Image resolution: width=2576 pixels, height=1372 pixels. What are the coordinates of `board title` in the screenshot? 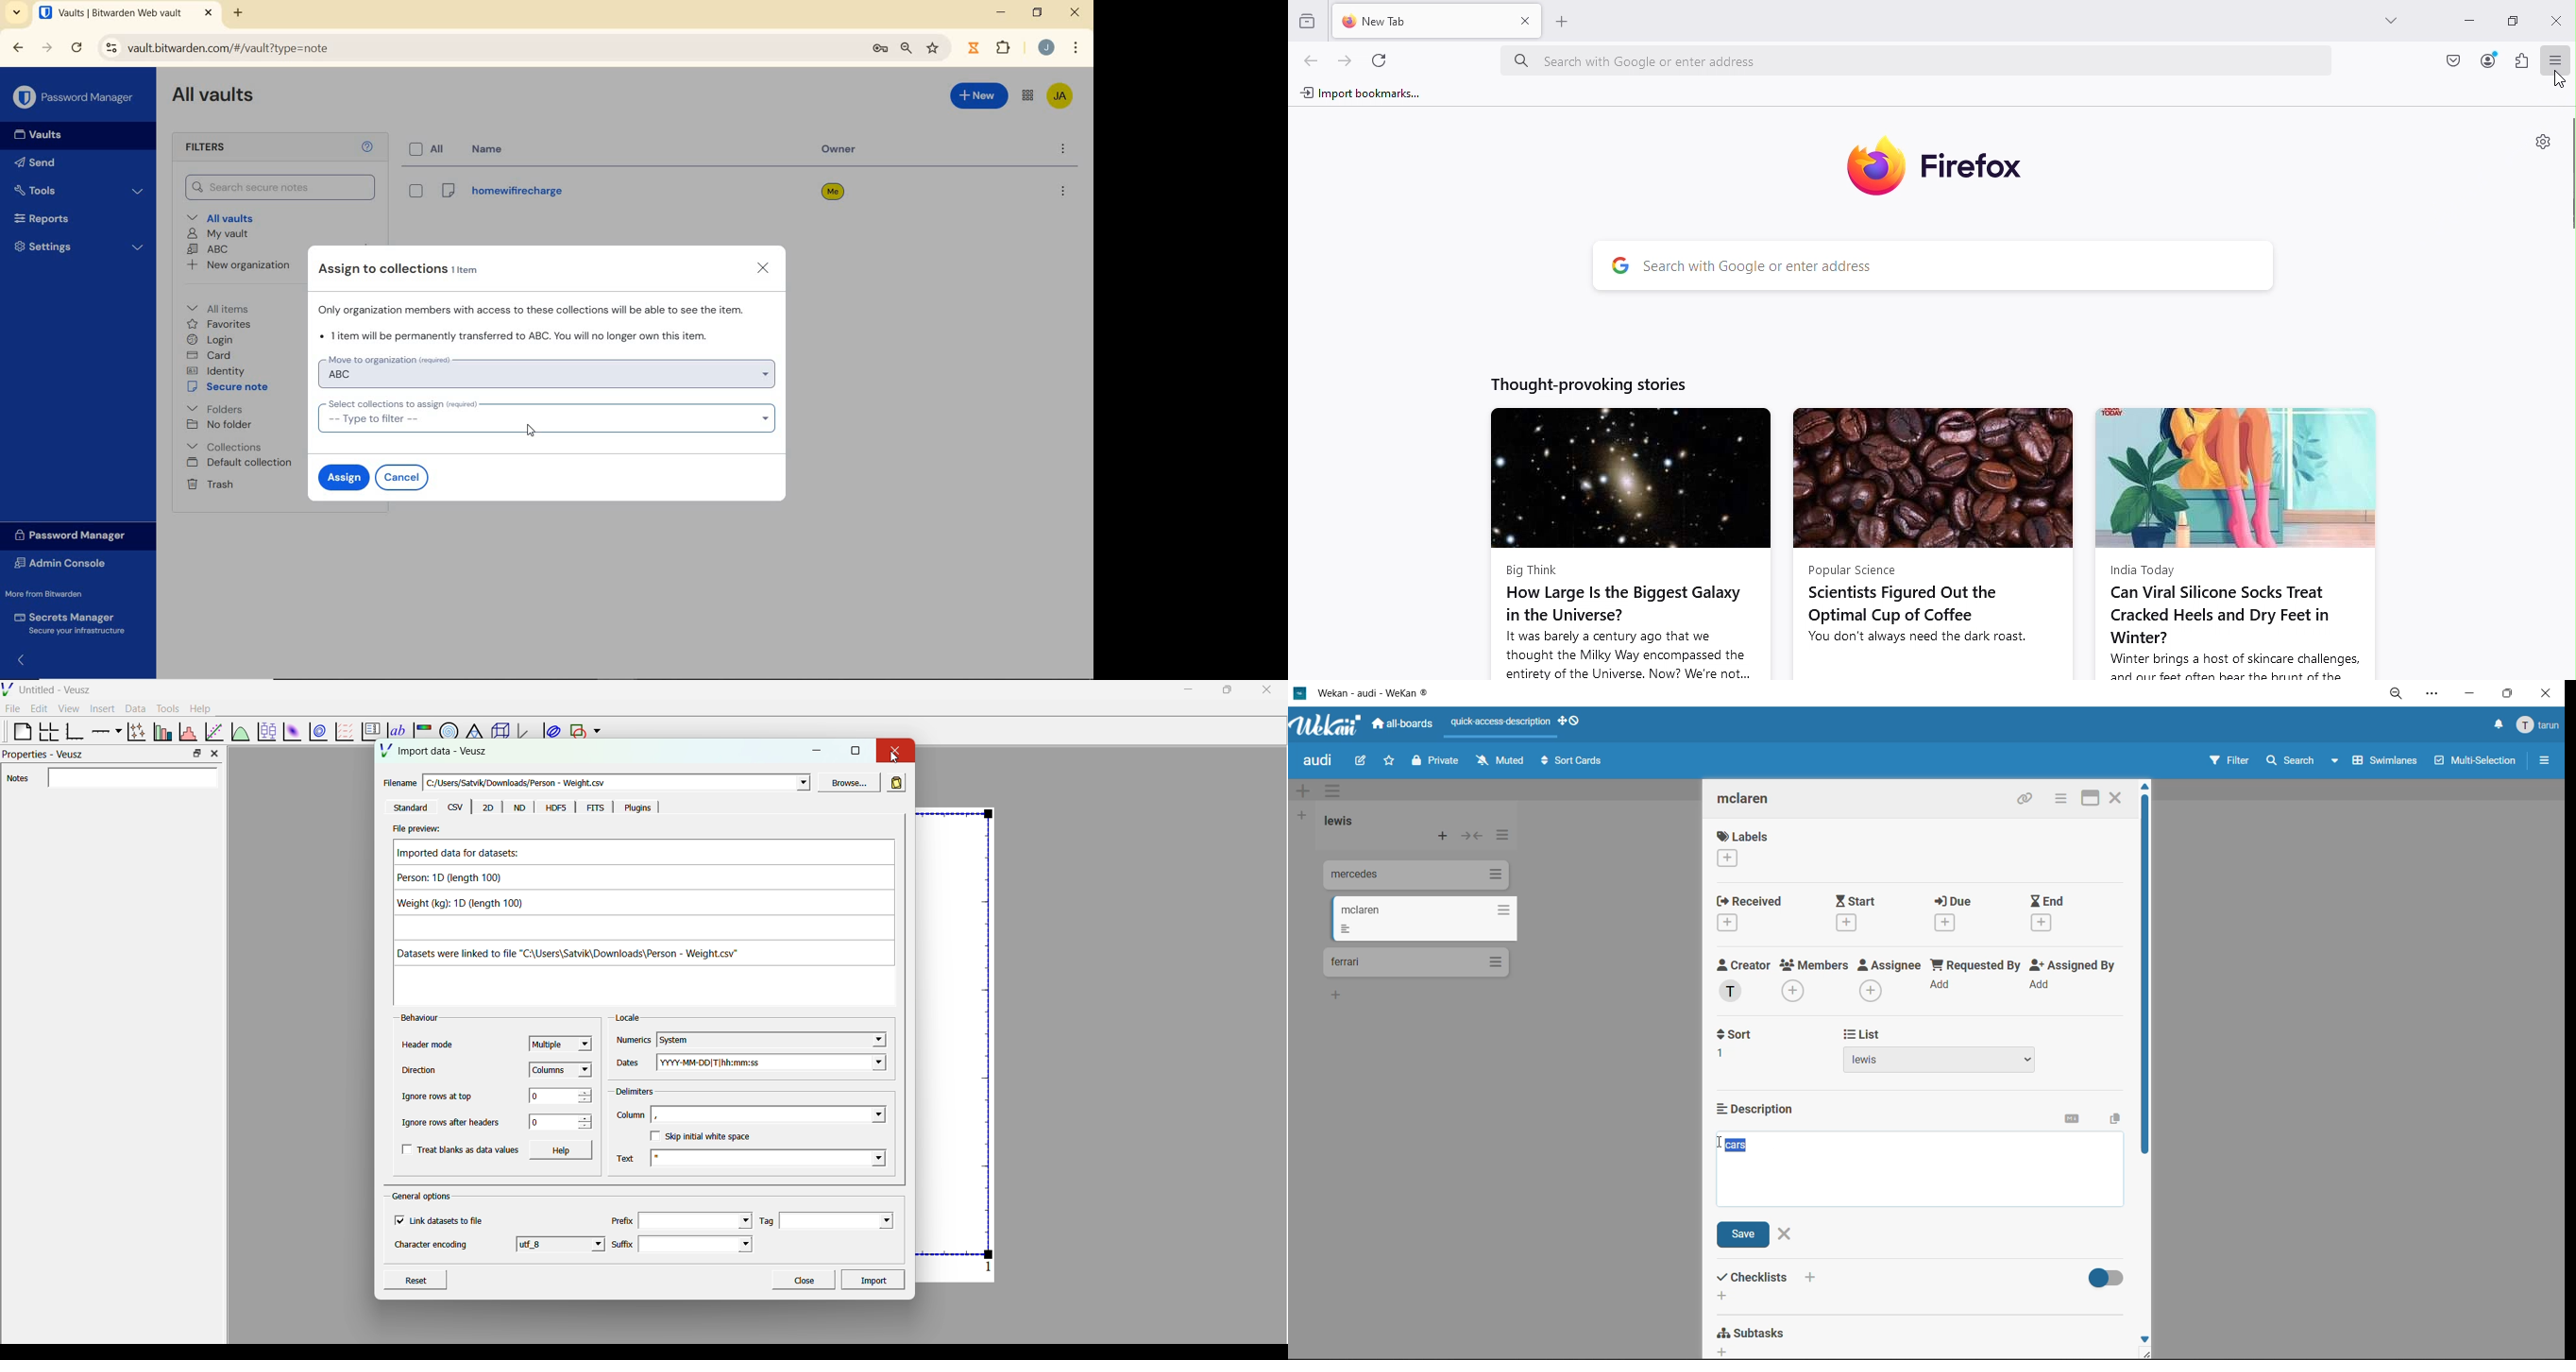 It's located at (1321, 761).